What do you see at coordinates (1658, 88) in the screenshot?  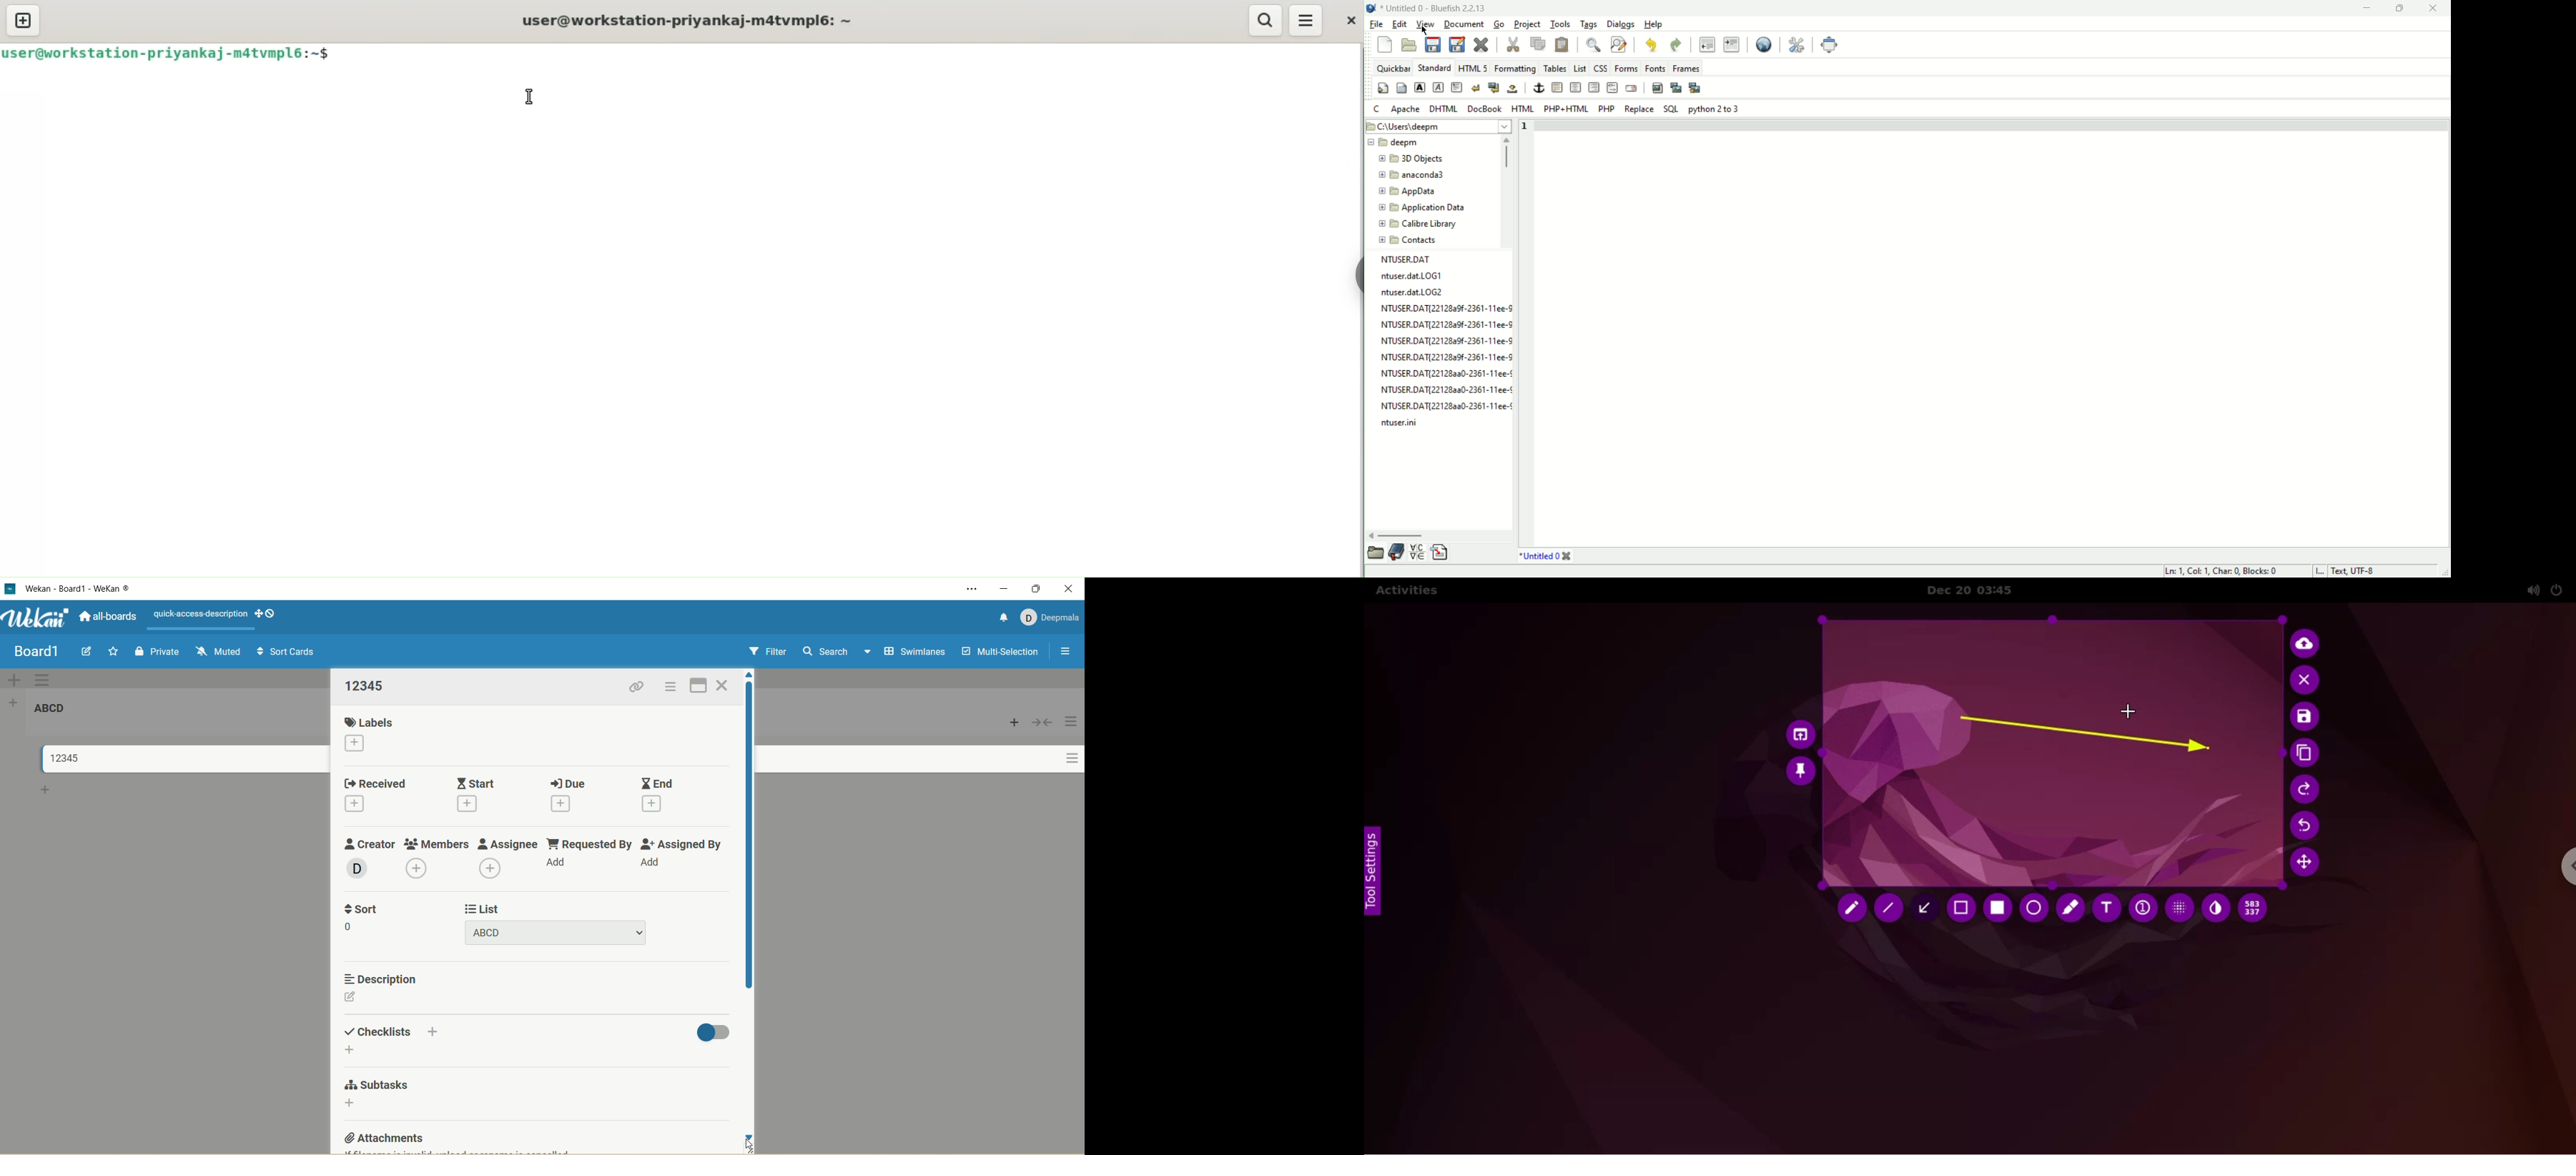 I see `insert image ` at bounding box center [1658, 88].